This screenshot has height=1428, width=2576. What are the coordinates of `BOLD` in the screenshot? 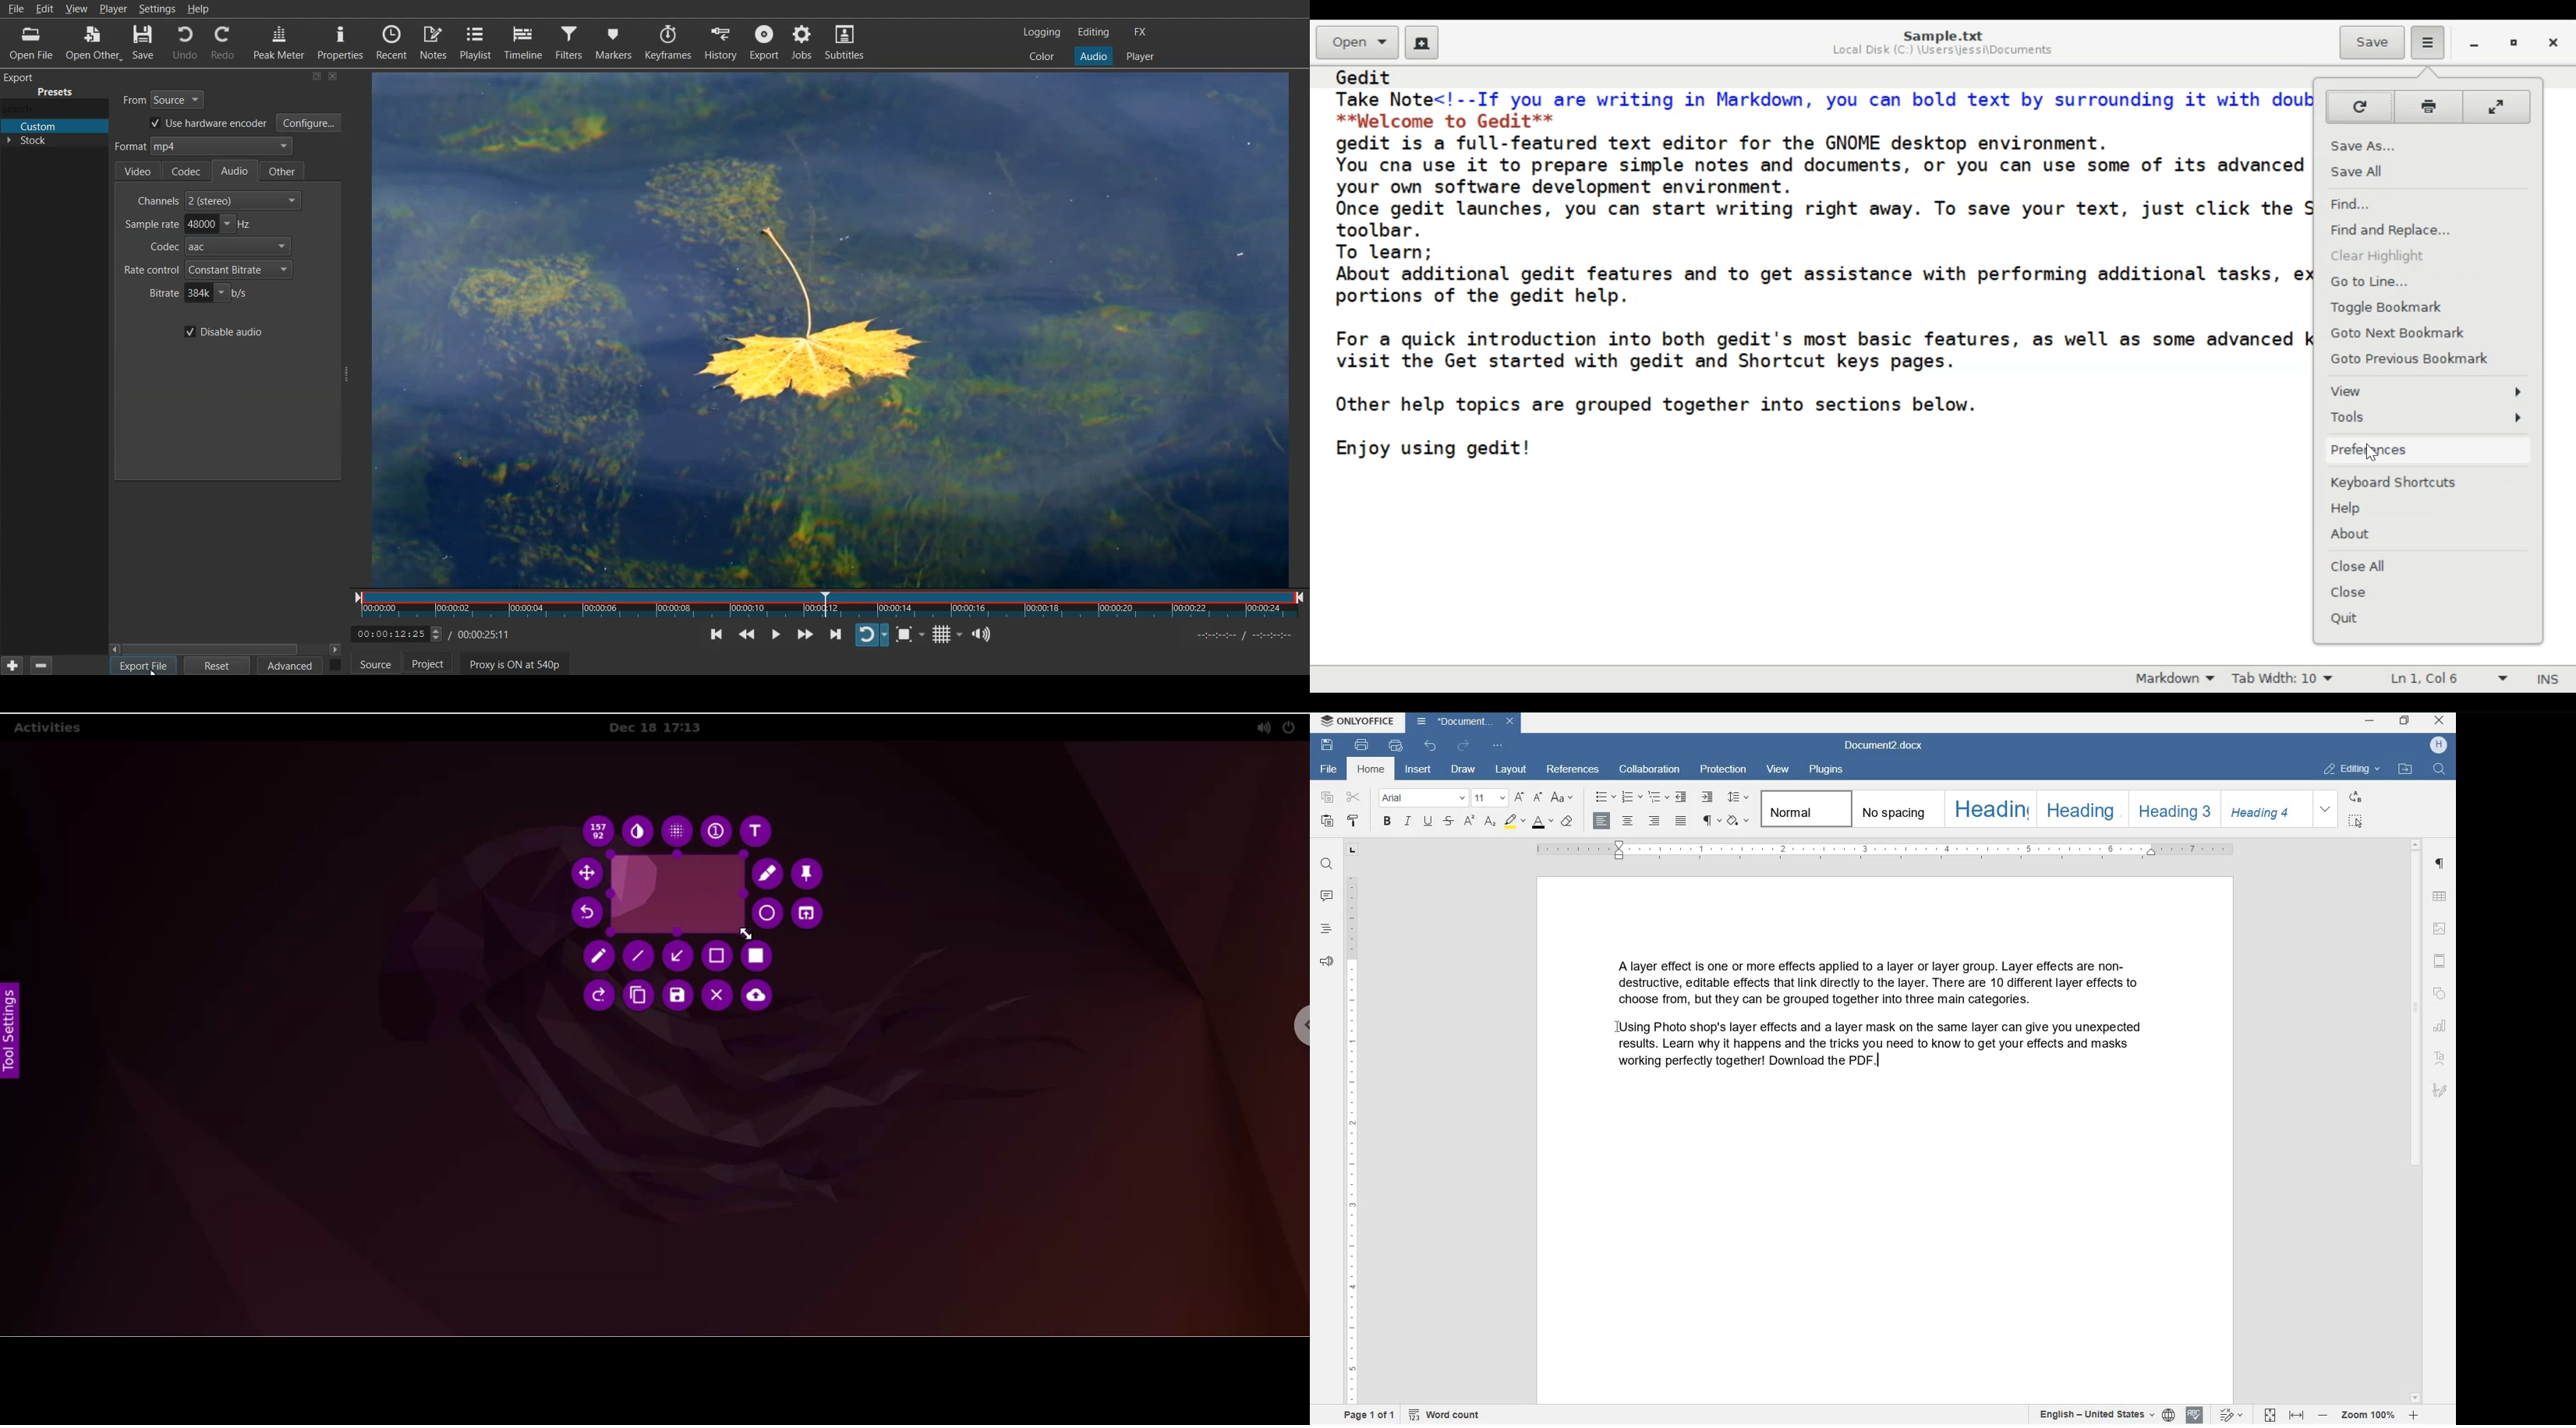 It's located at (1387, 822).